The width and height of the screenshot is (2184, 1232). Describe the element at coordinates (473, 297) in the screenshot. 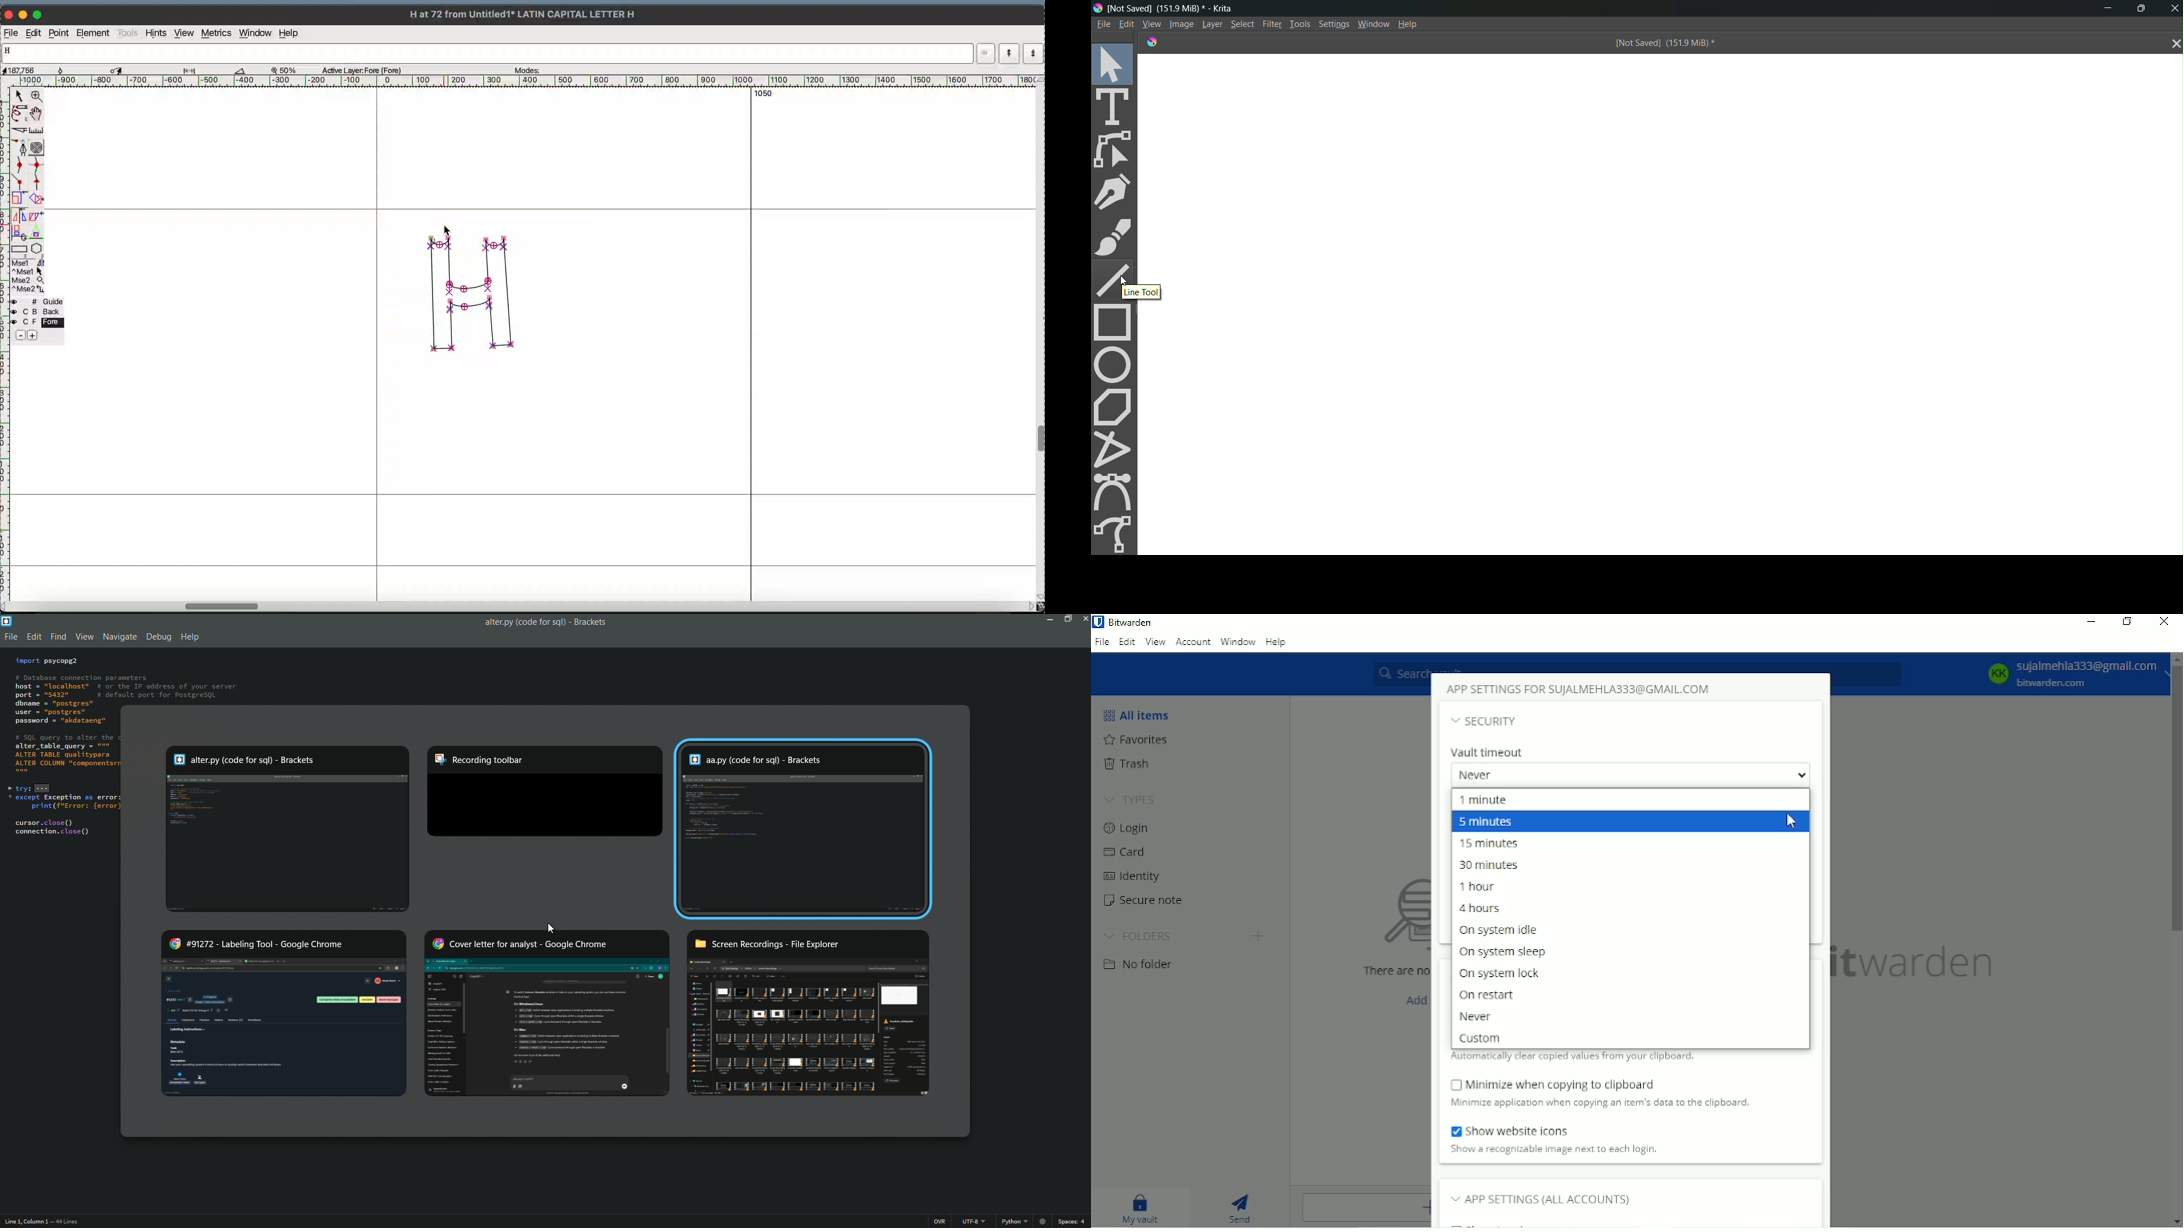

I see `glyph "H"` at that location.